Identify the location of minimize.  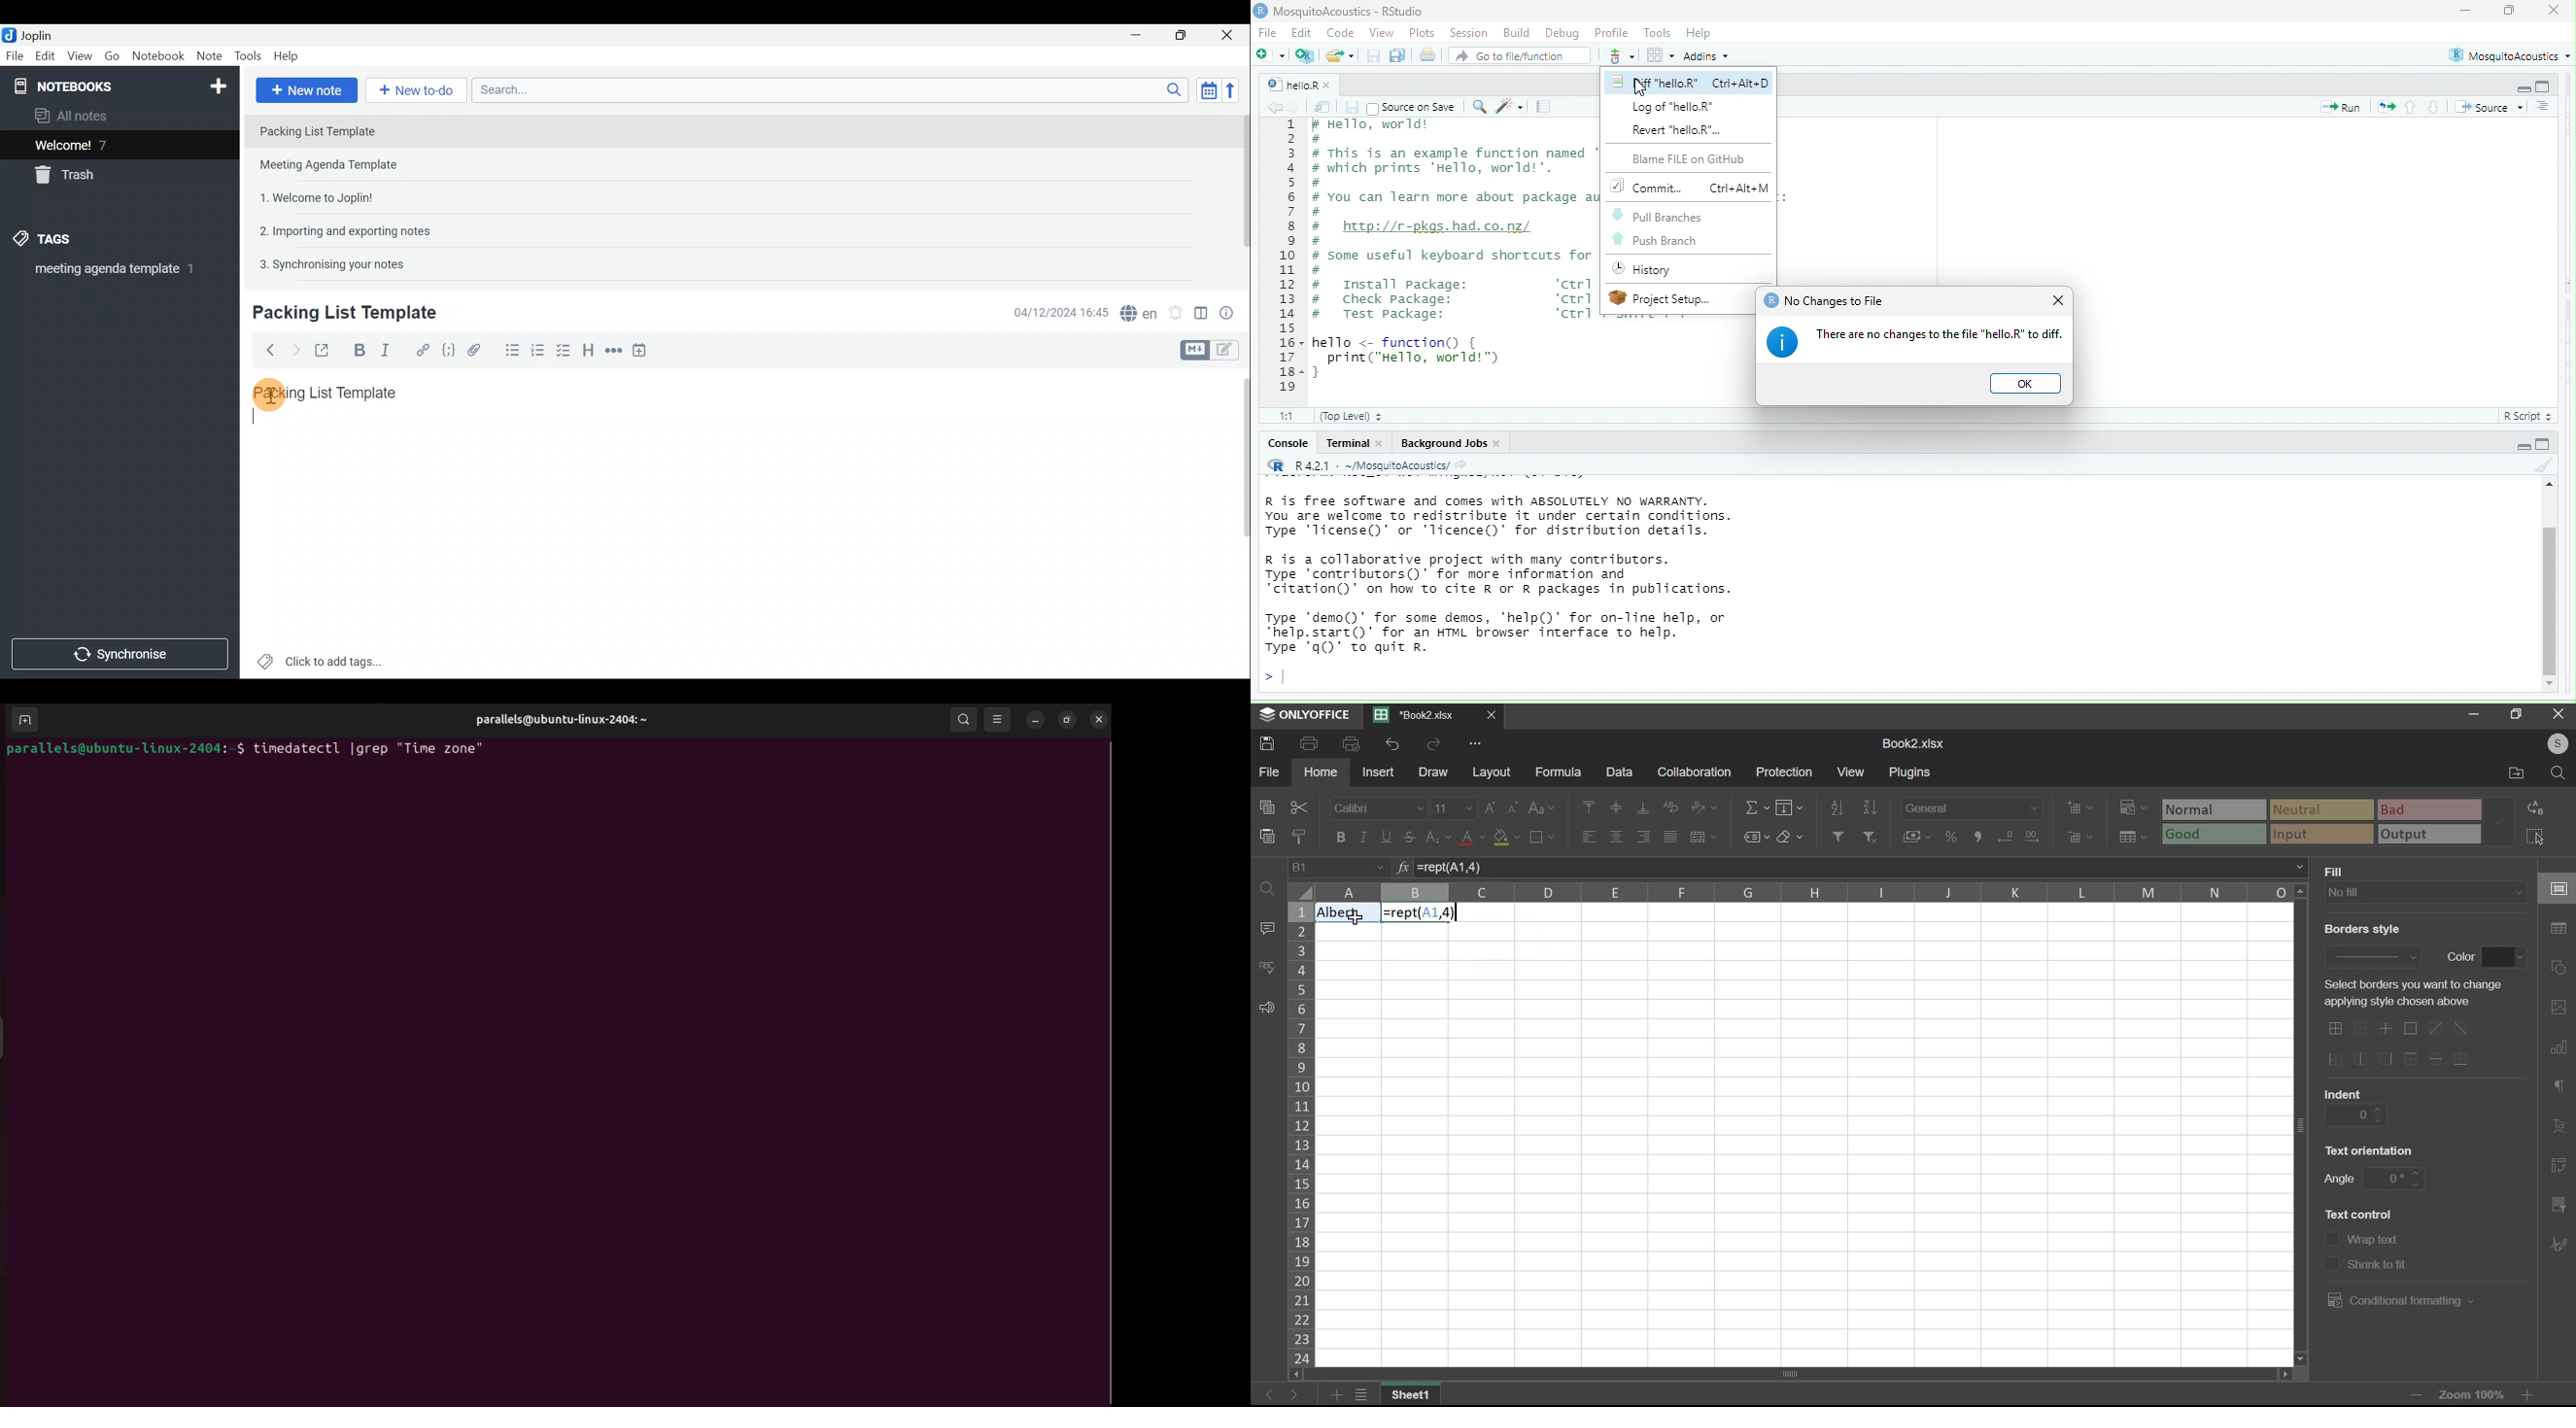
(2468, 11).